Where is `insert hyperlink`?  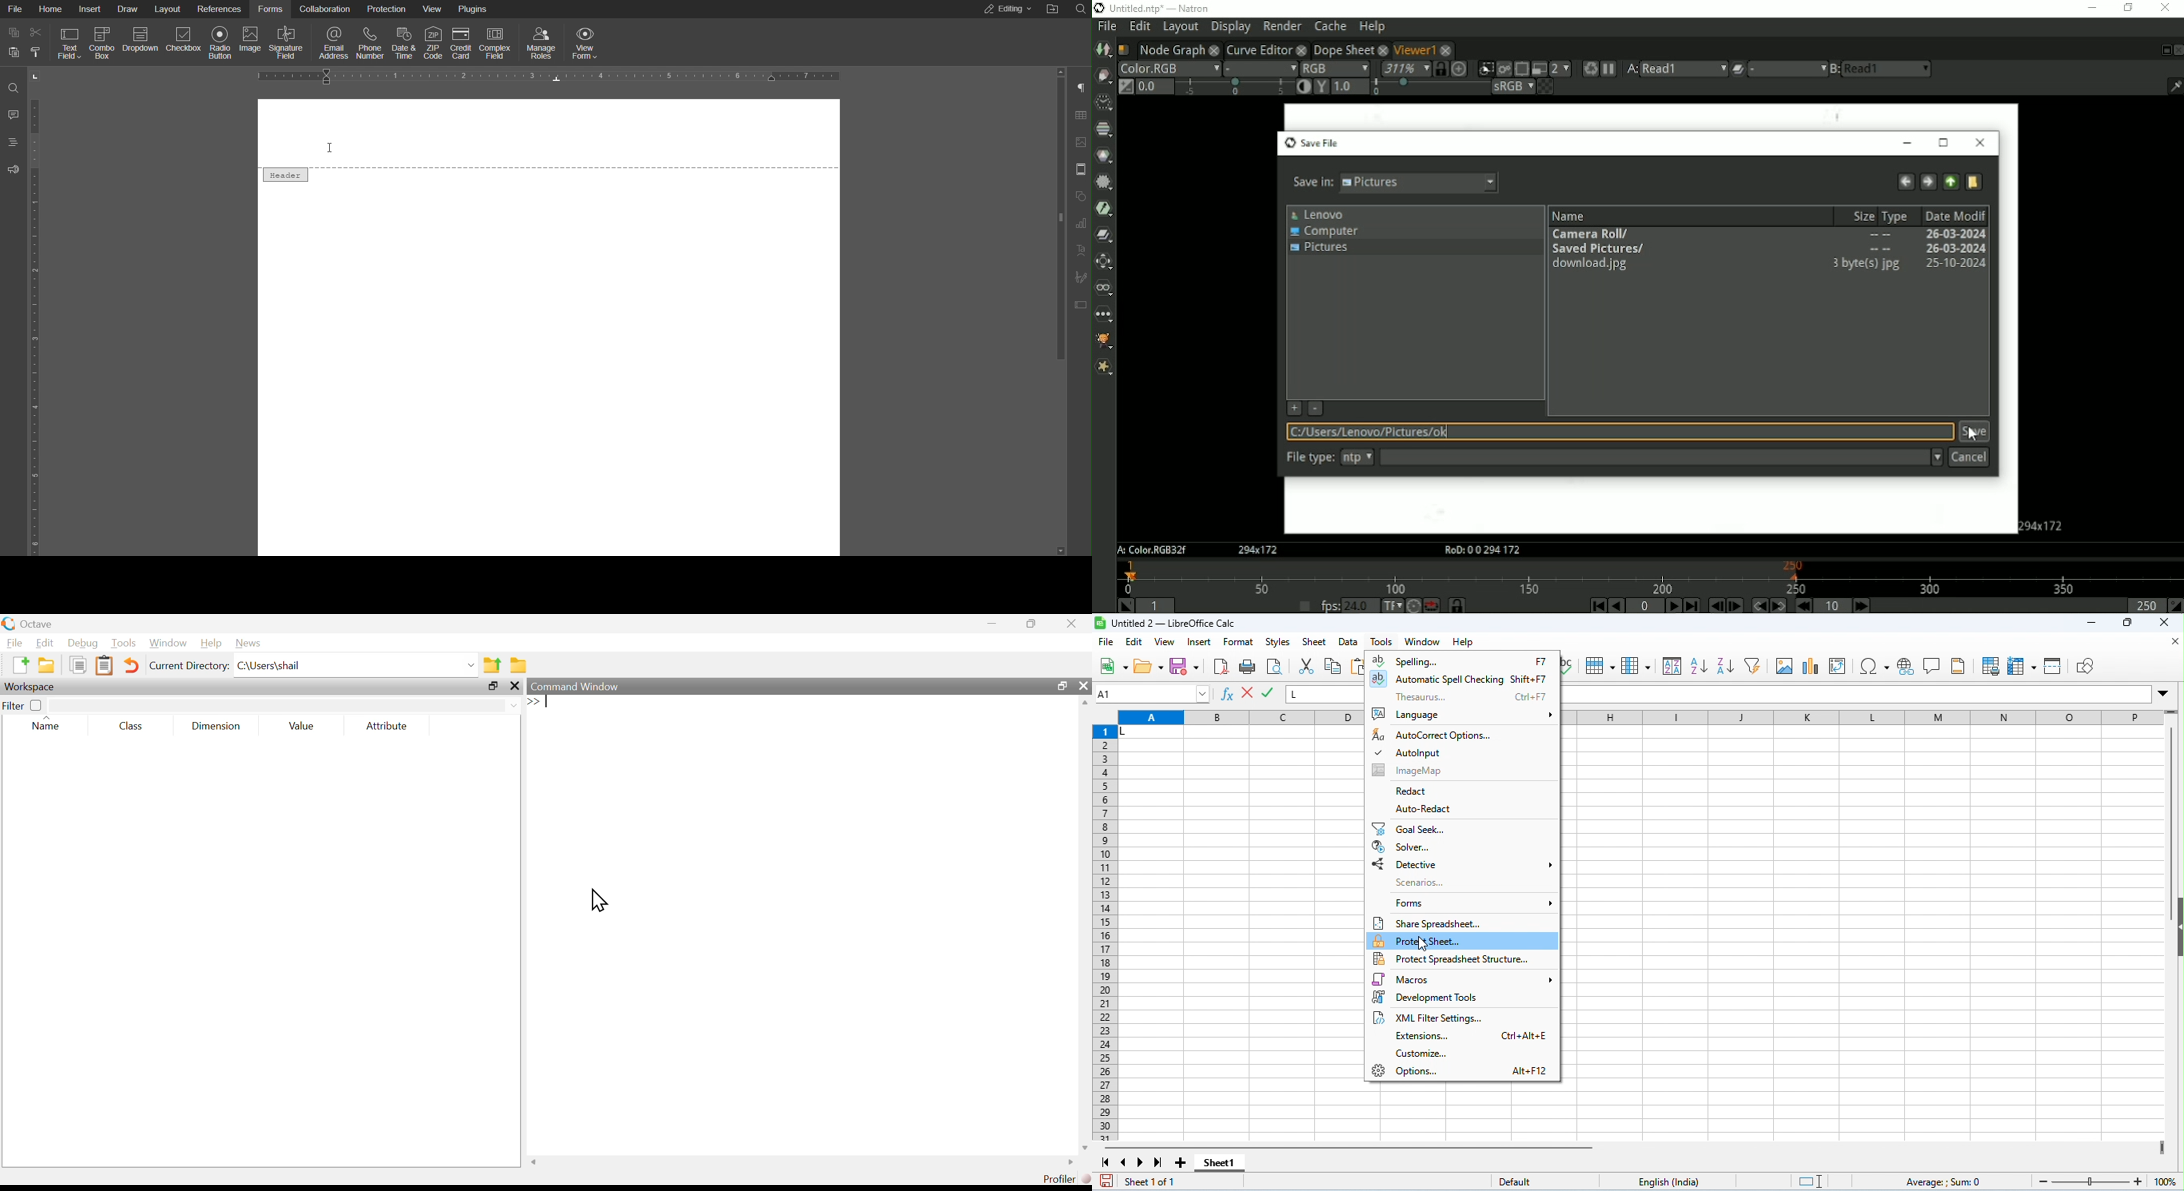 insert hyperlink is located at coordinates (1907, 667).